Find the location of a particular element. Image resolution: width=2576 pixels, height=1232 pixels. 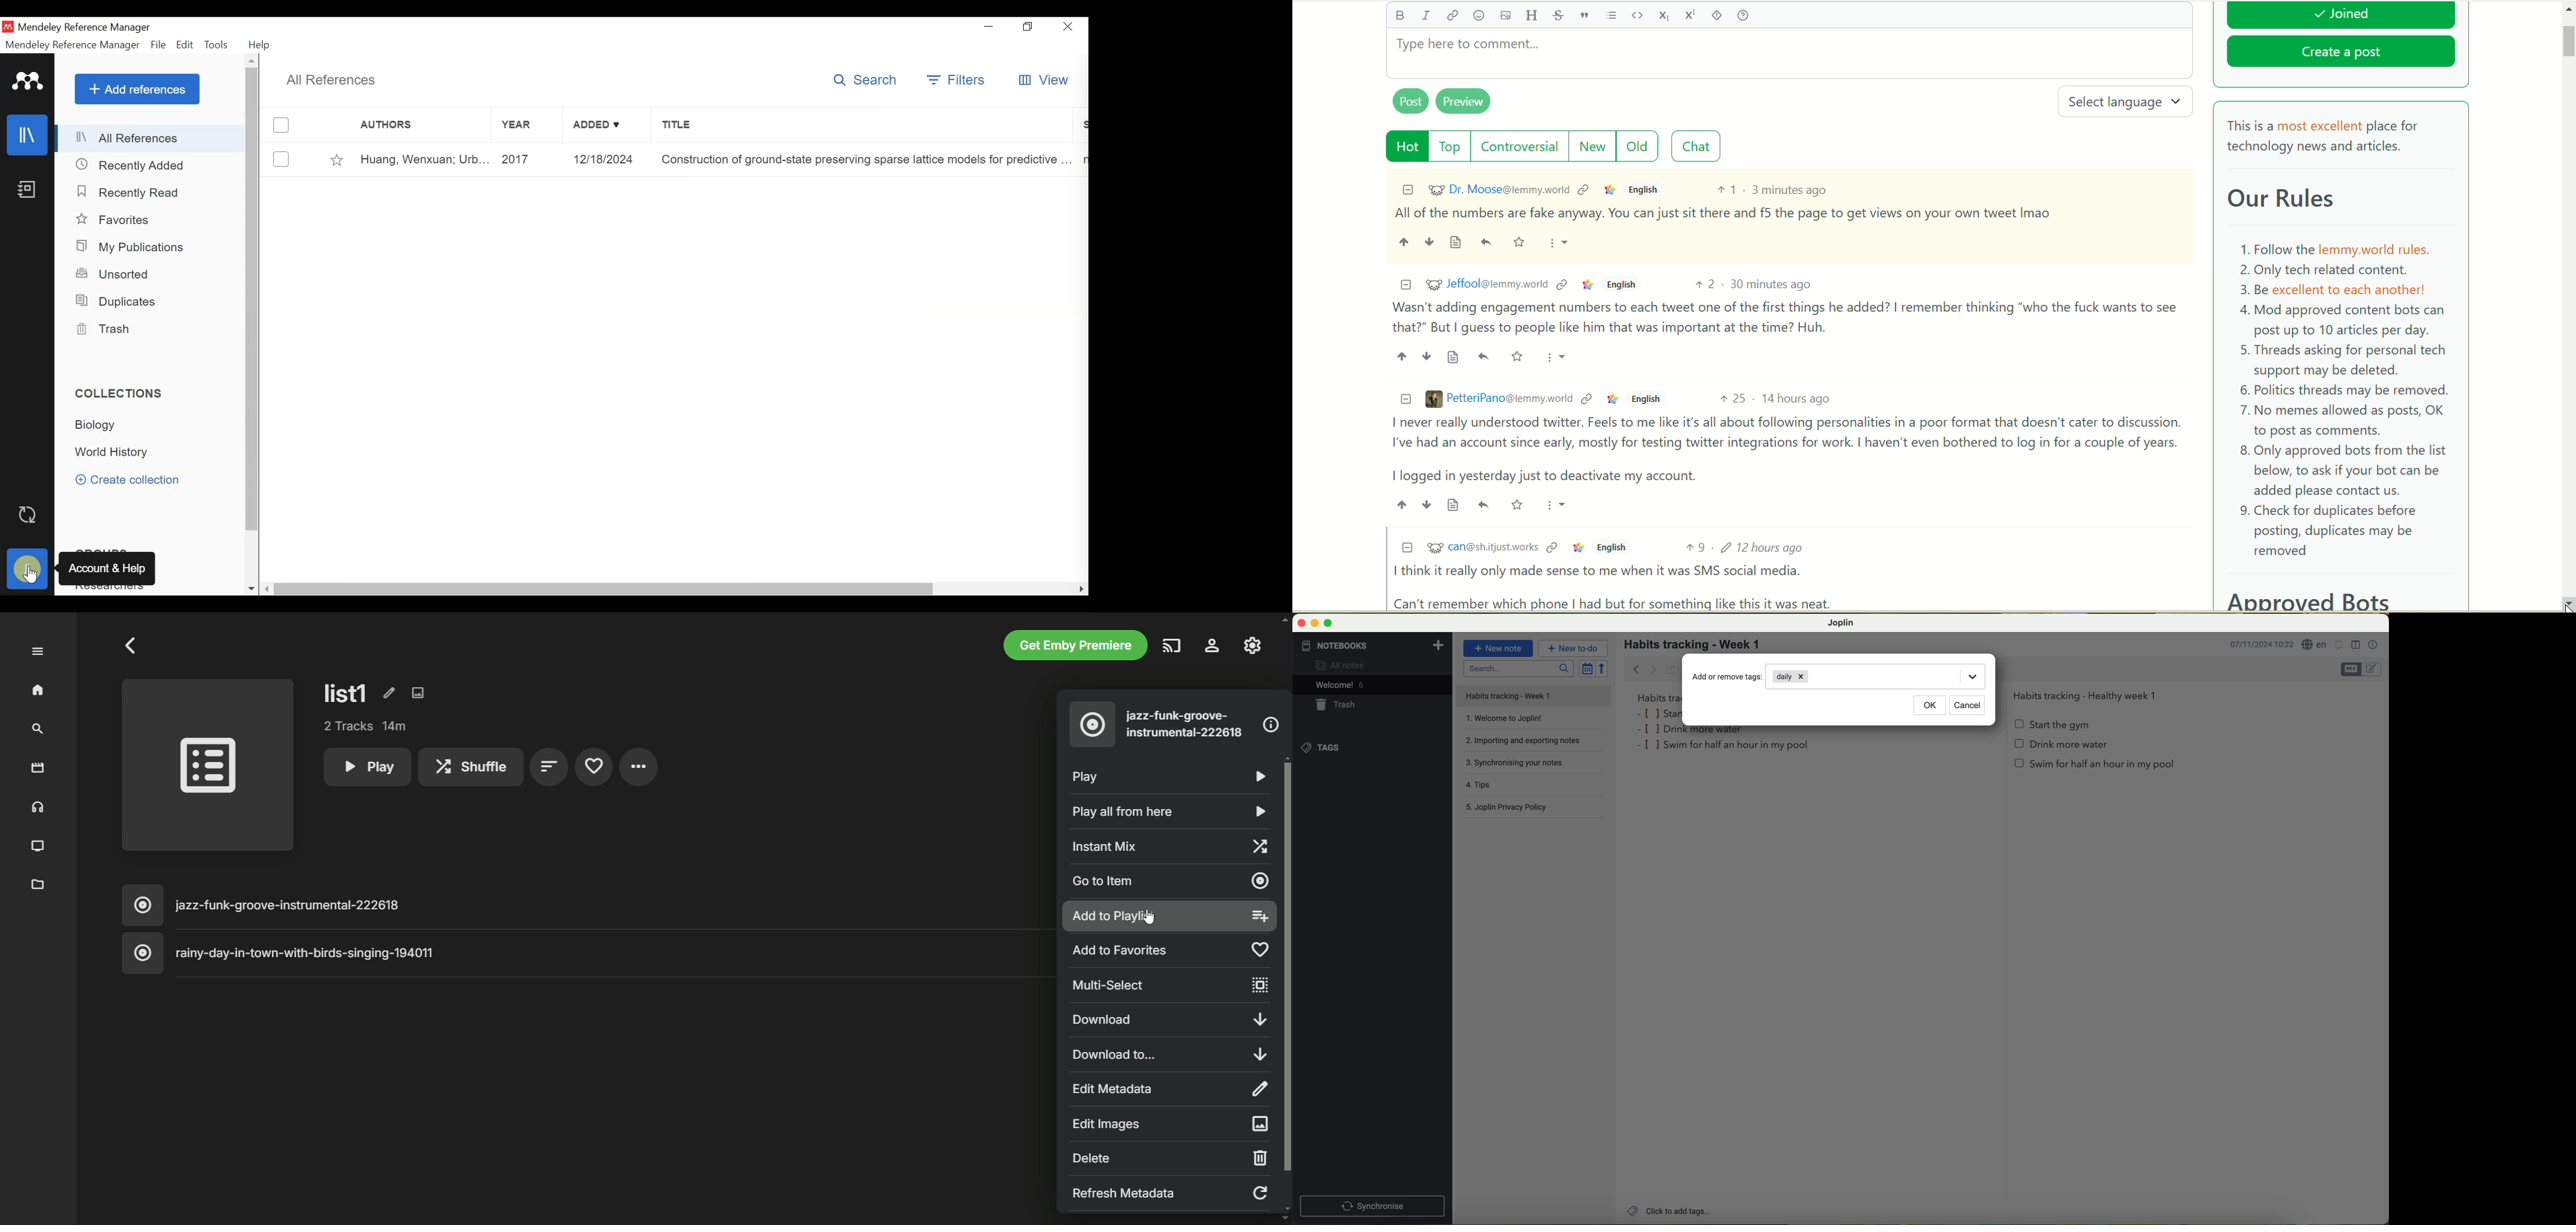

Mendeley Reference Manager is located at coordinates (90, 26).